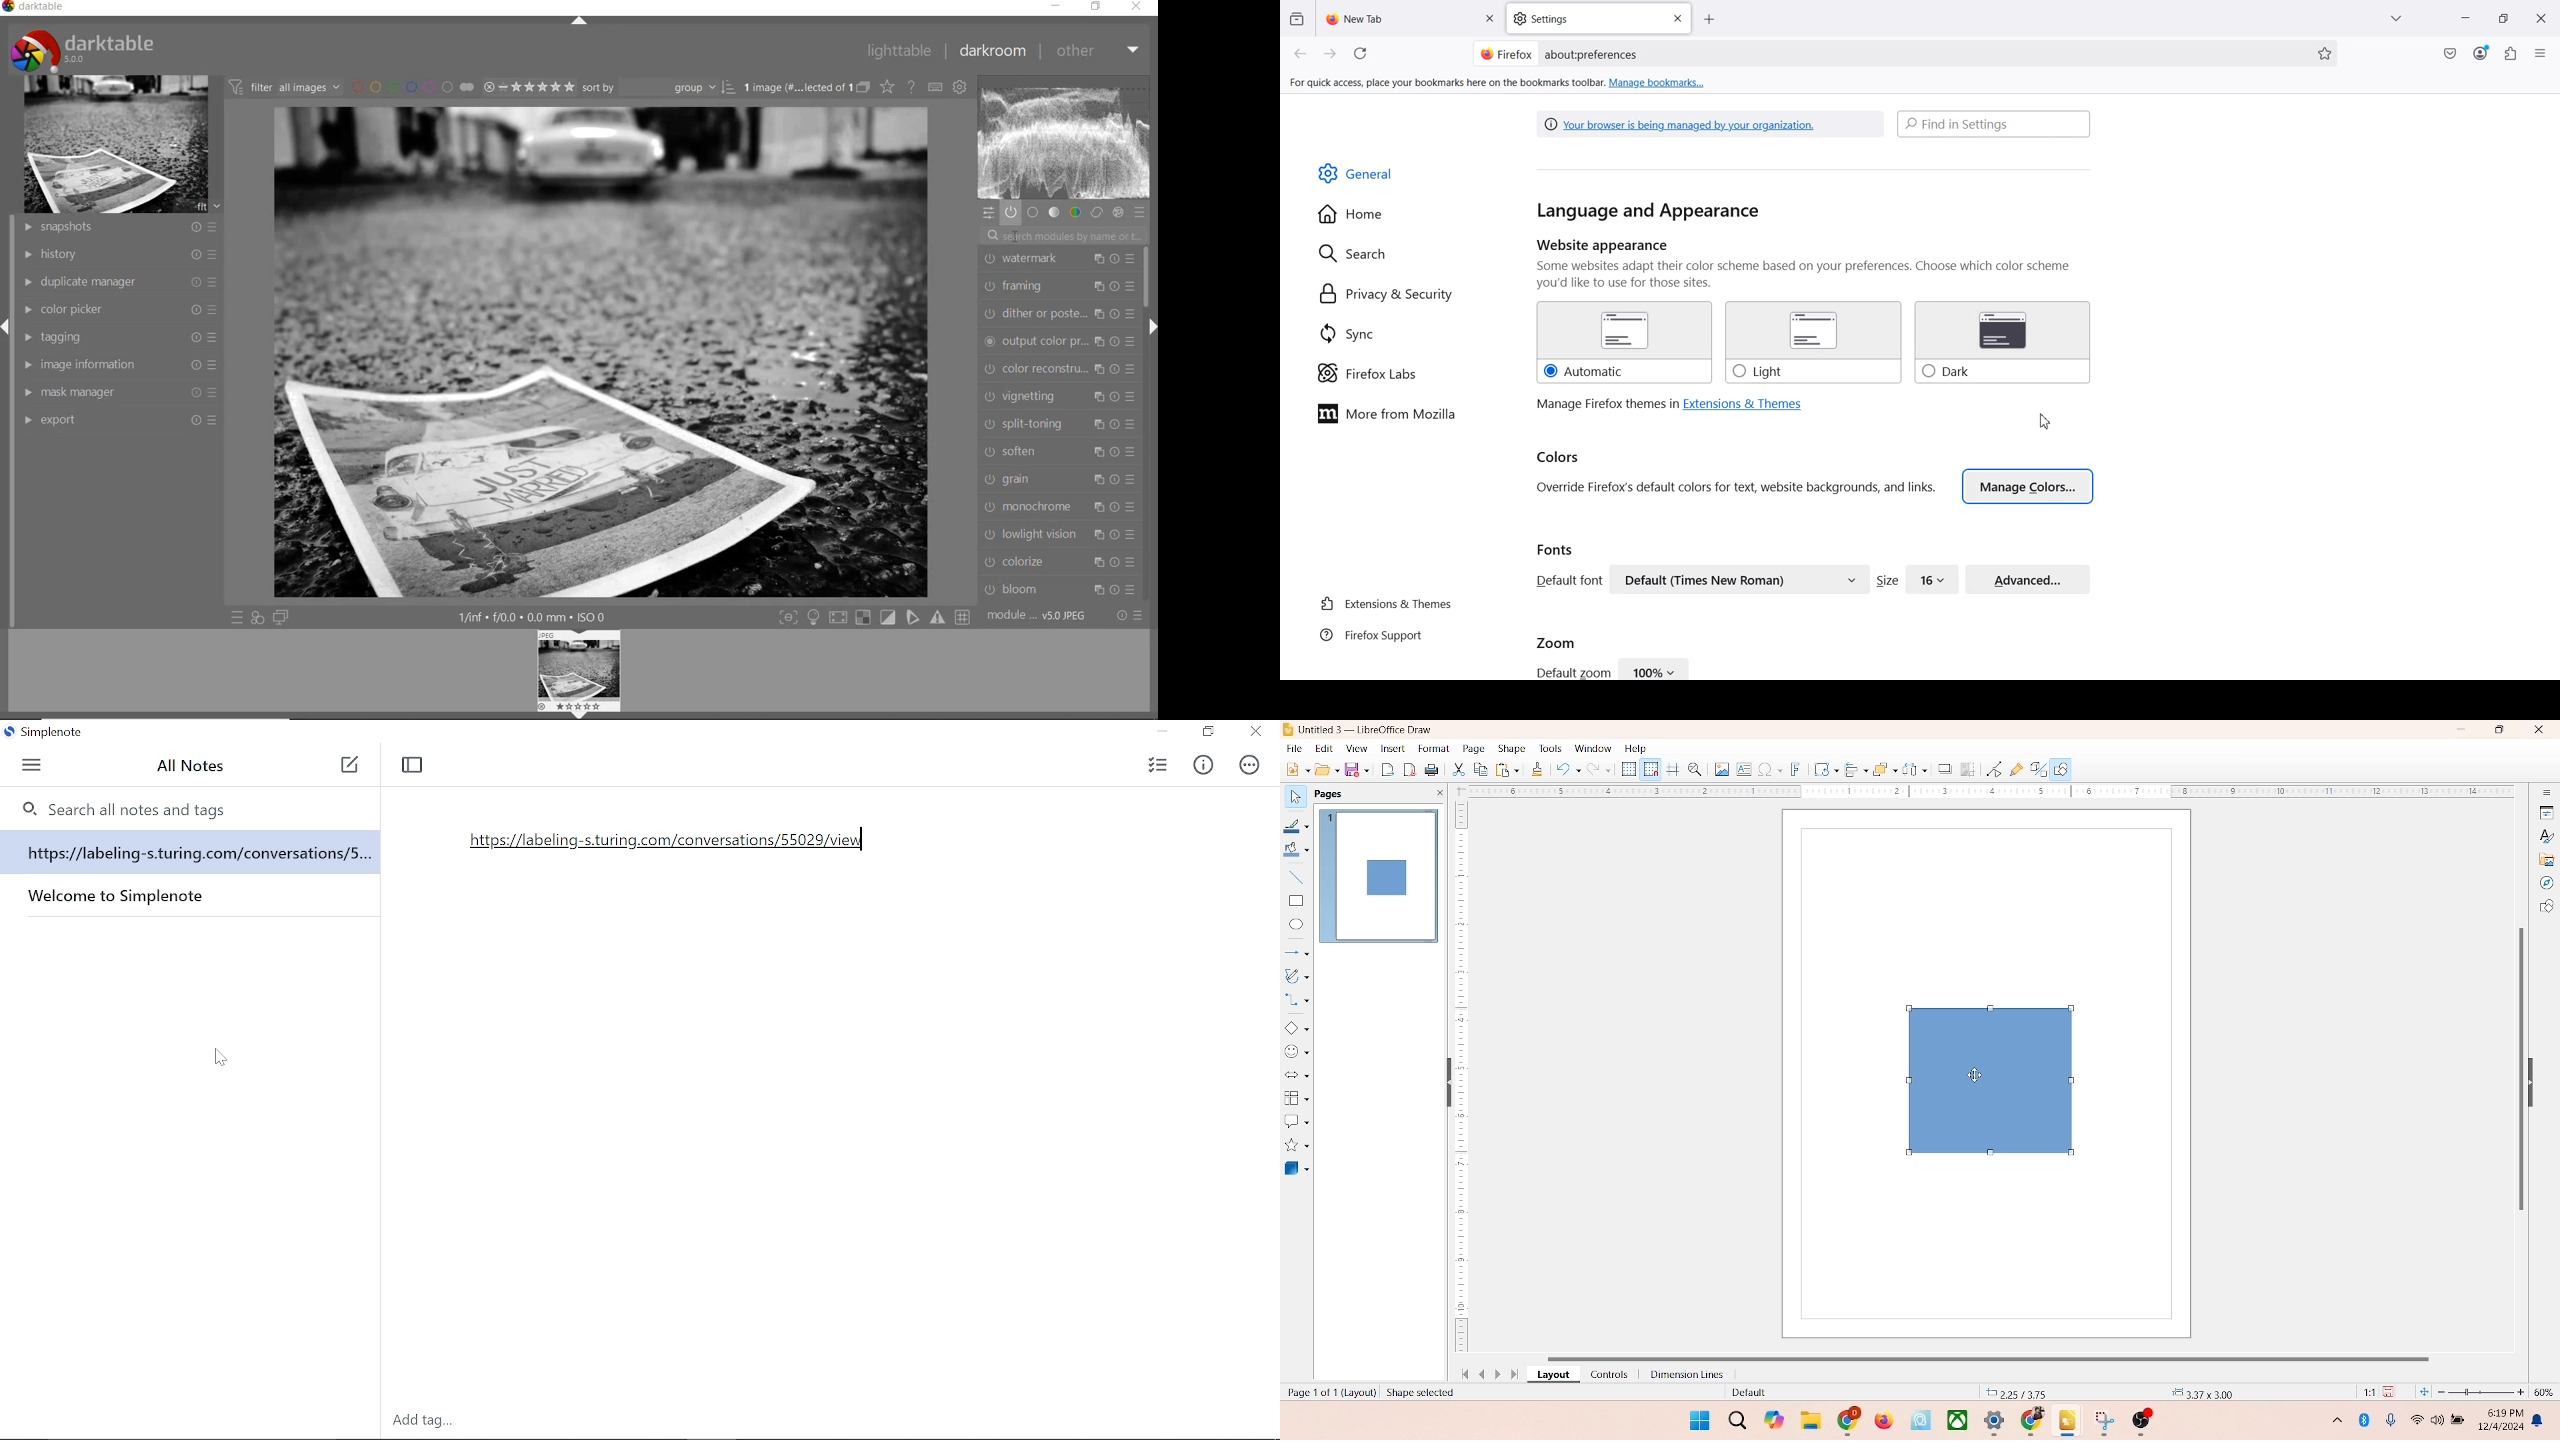  I want to click on colorize, so click(1059, 563).